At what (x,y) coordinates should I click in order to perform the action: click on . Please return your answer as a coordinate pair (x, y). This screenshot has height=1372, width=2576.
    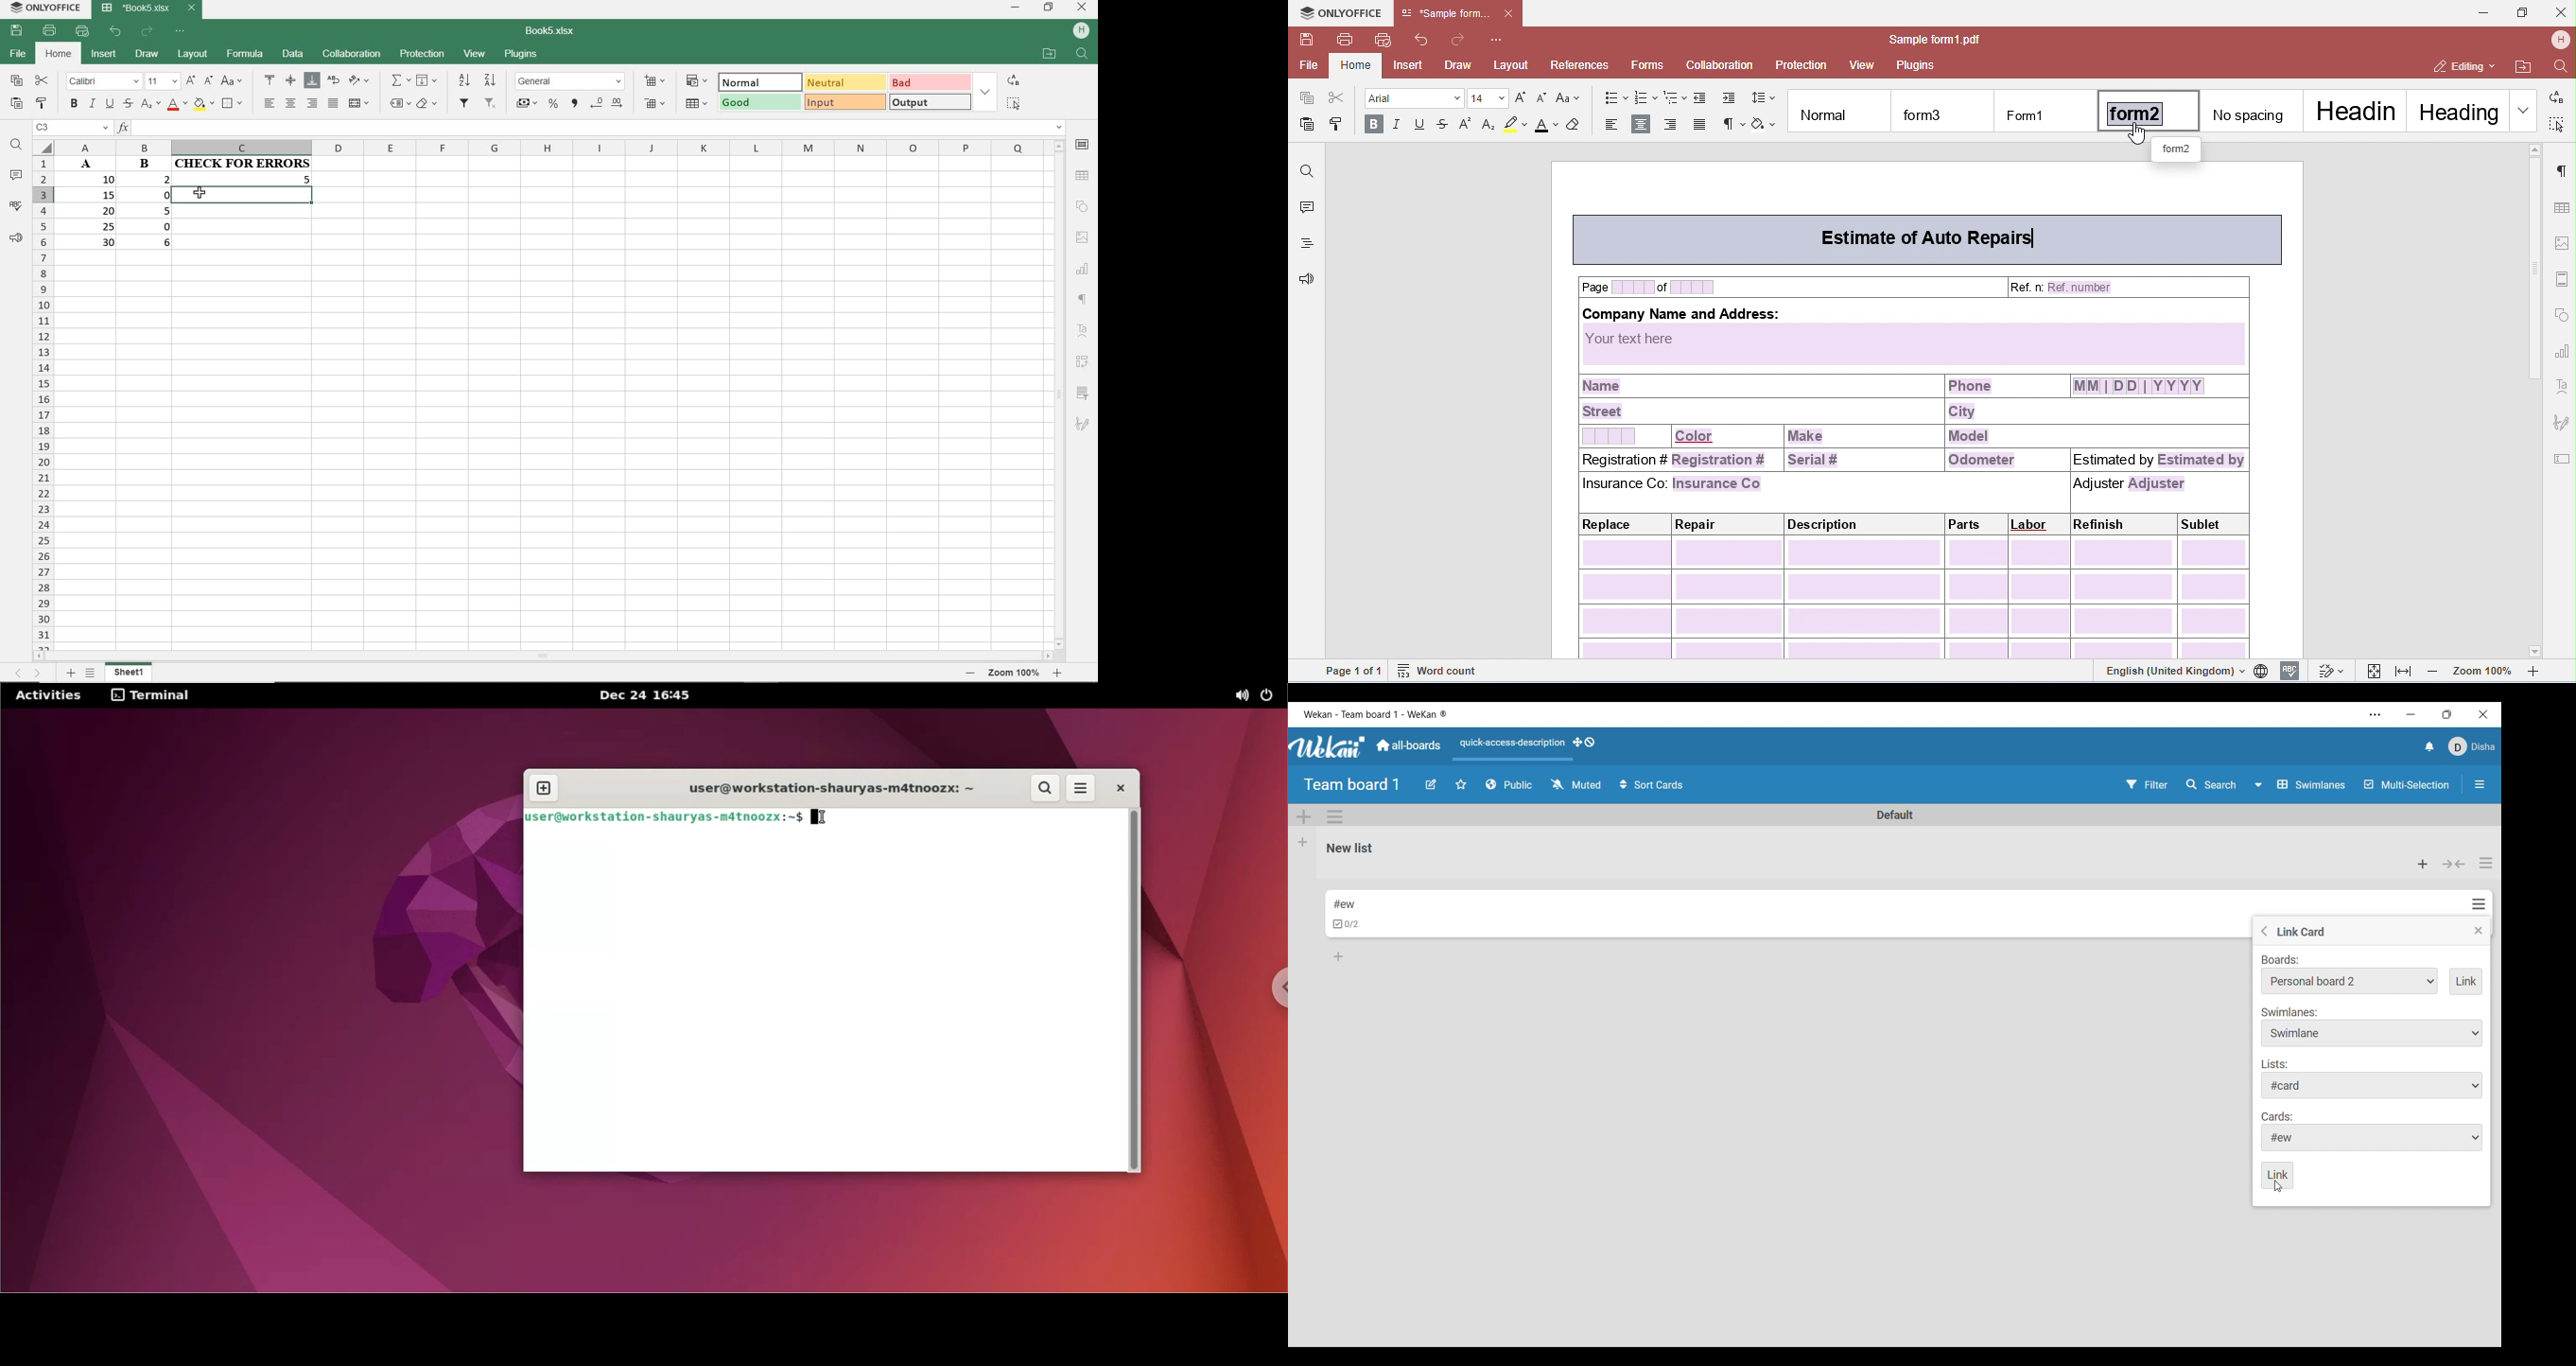
    Looking at the image, I should click on (1085, 334).